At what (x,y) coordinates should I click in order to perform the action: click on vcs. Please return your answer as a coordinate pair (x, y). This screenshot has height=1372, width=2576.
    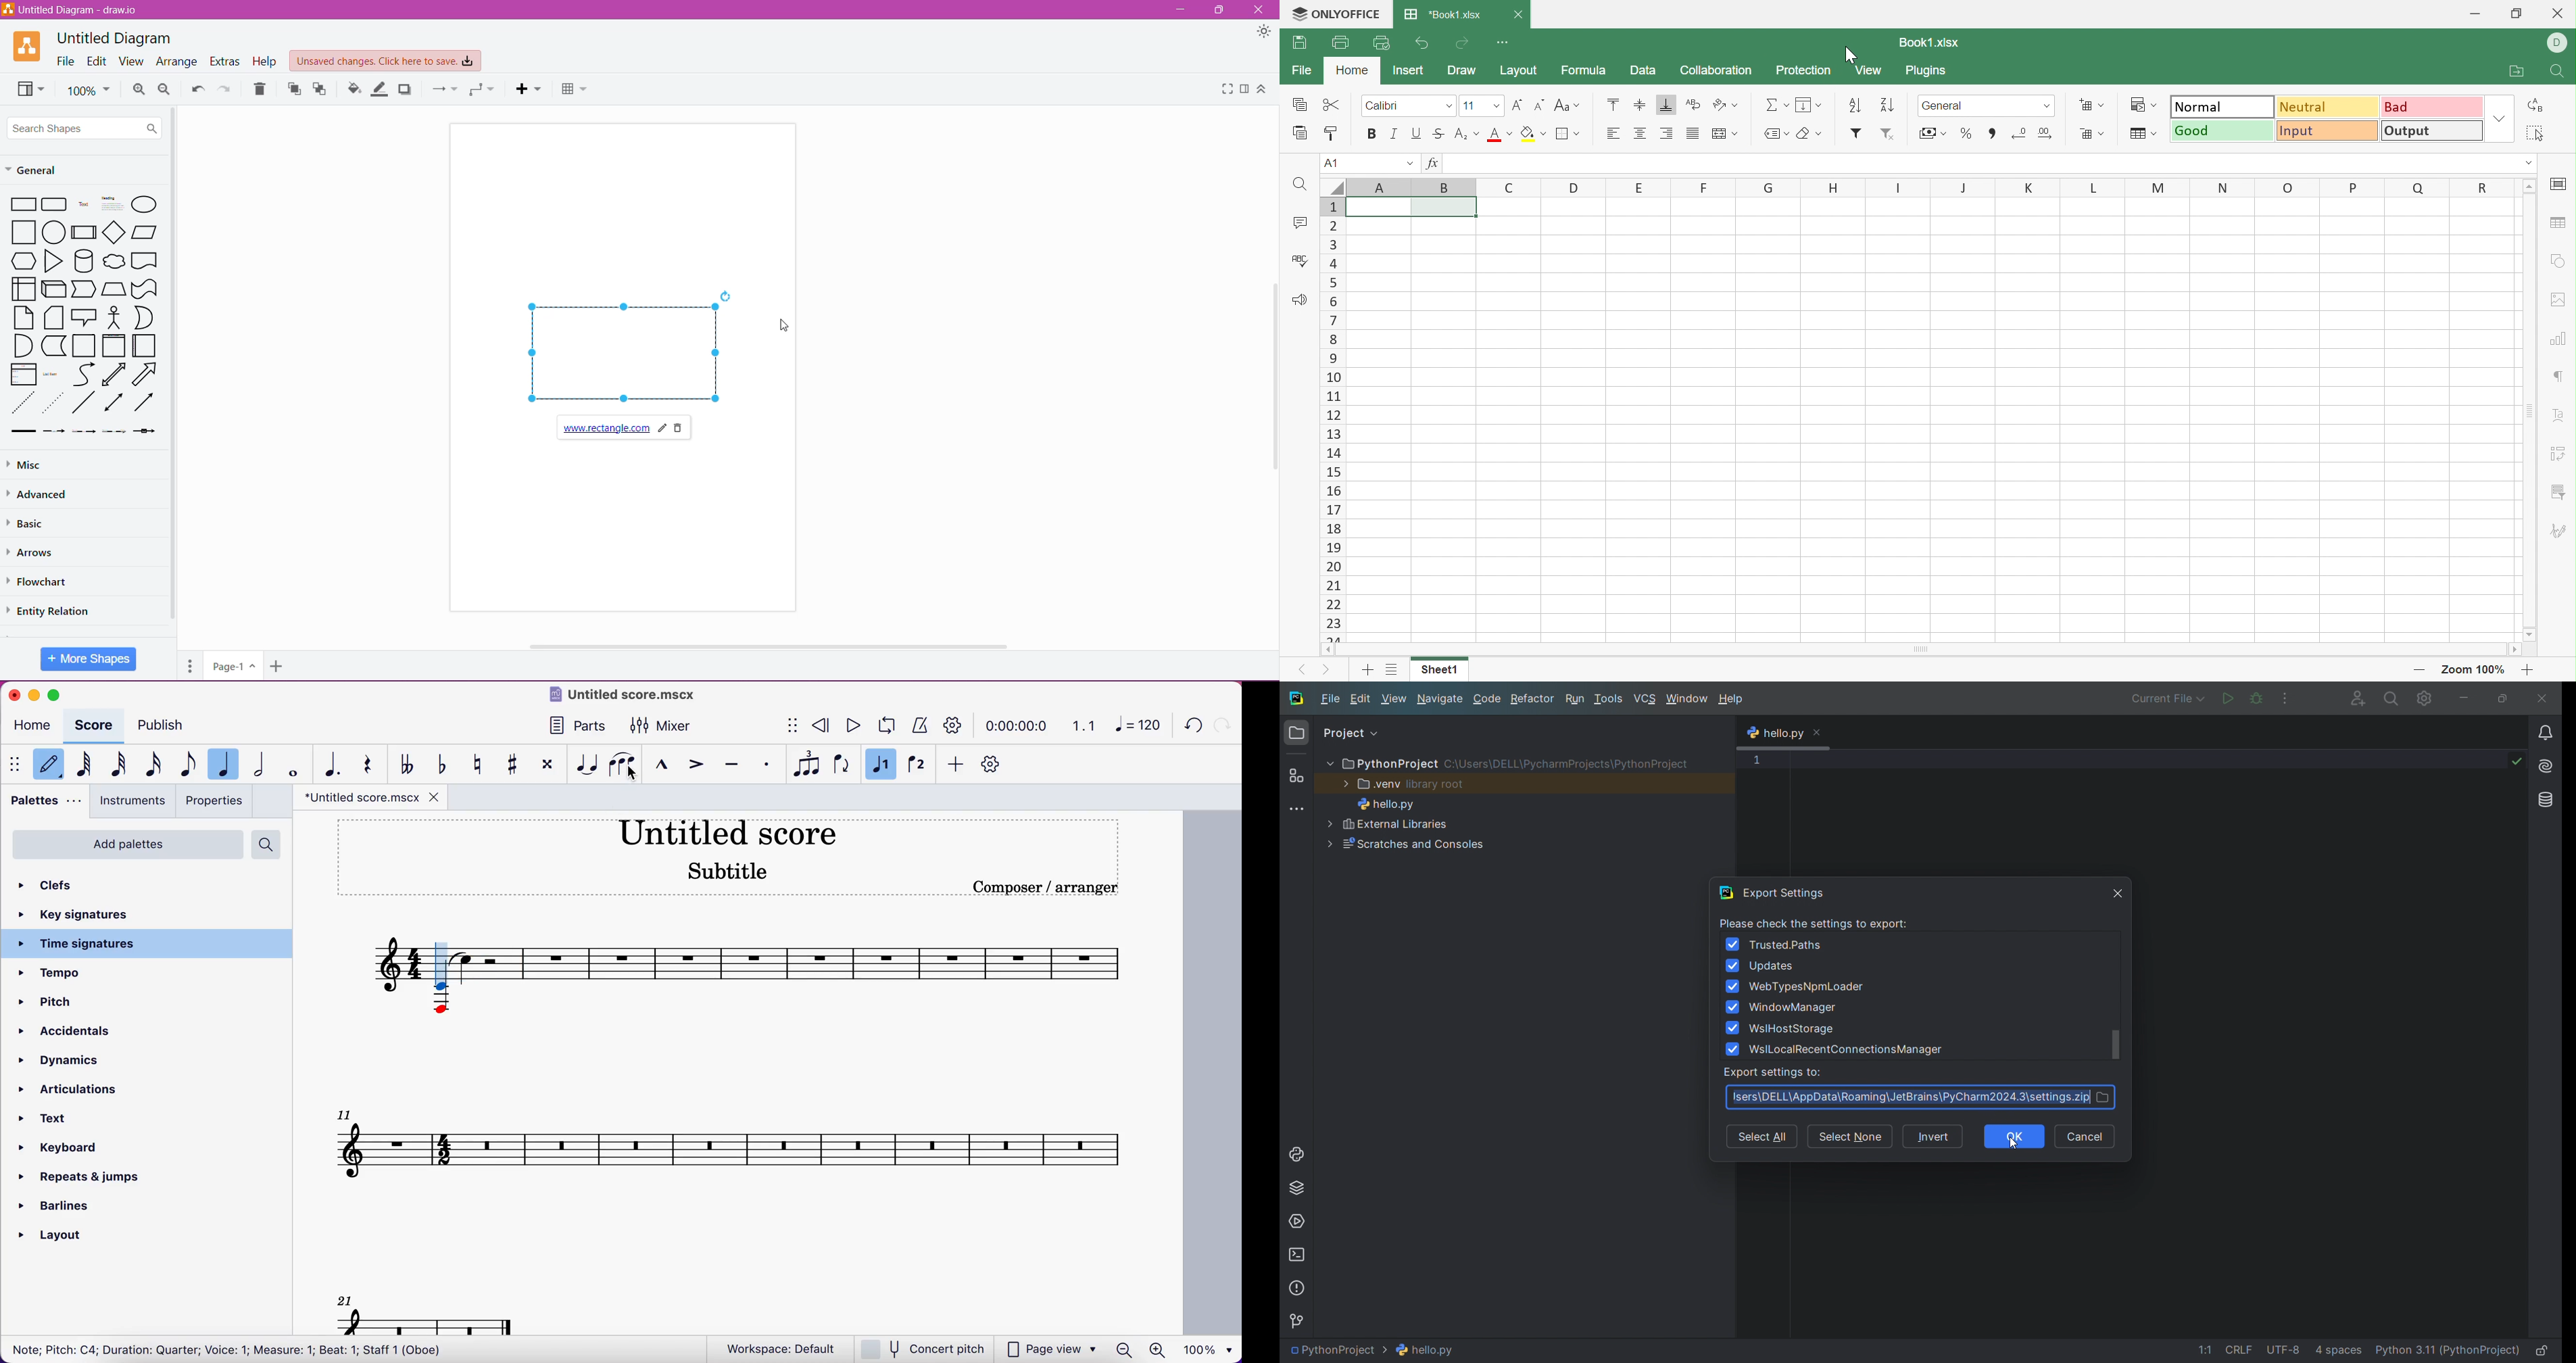
    Looking at the image, I should click on (1646, 699).